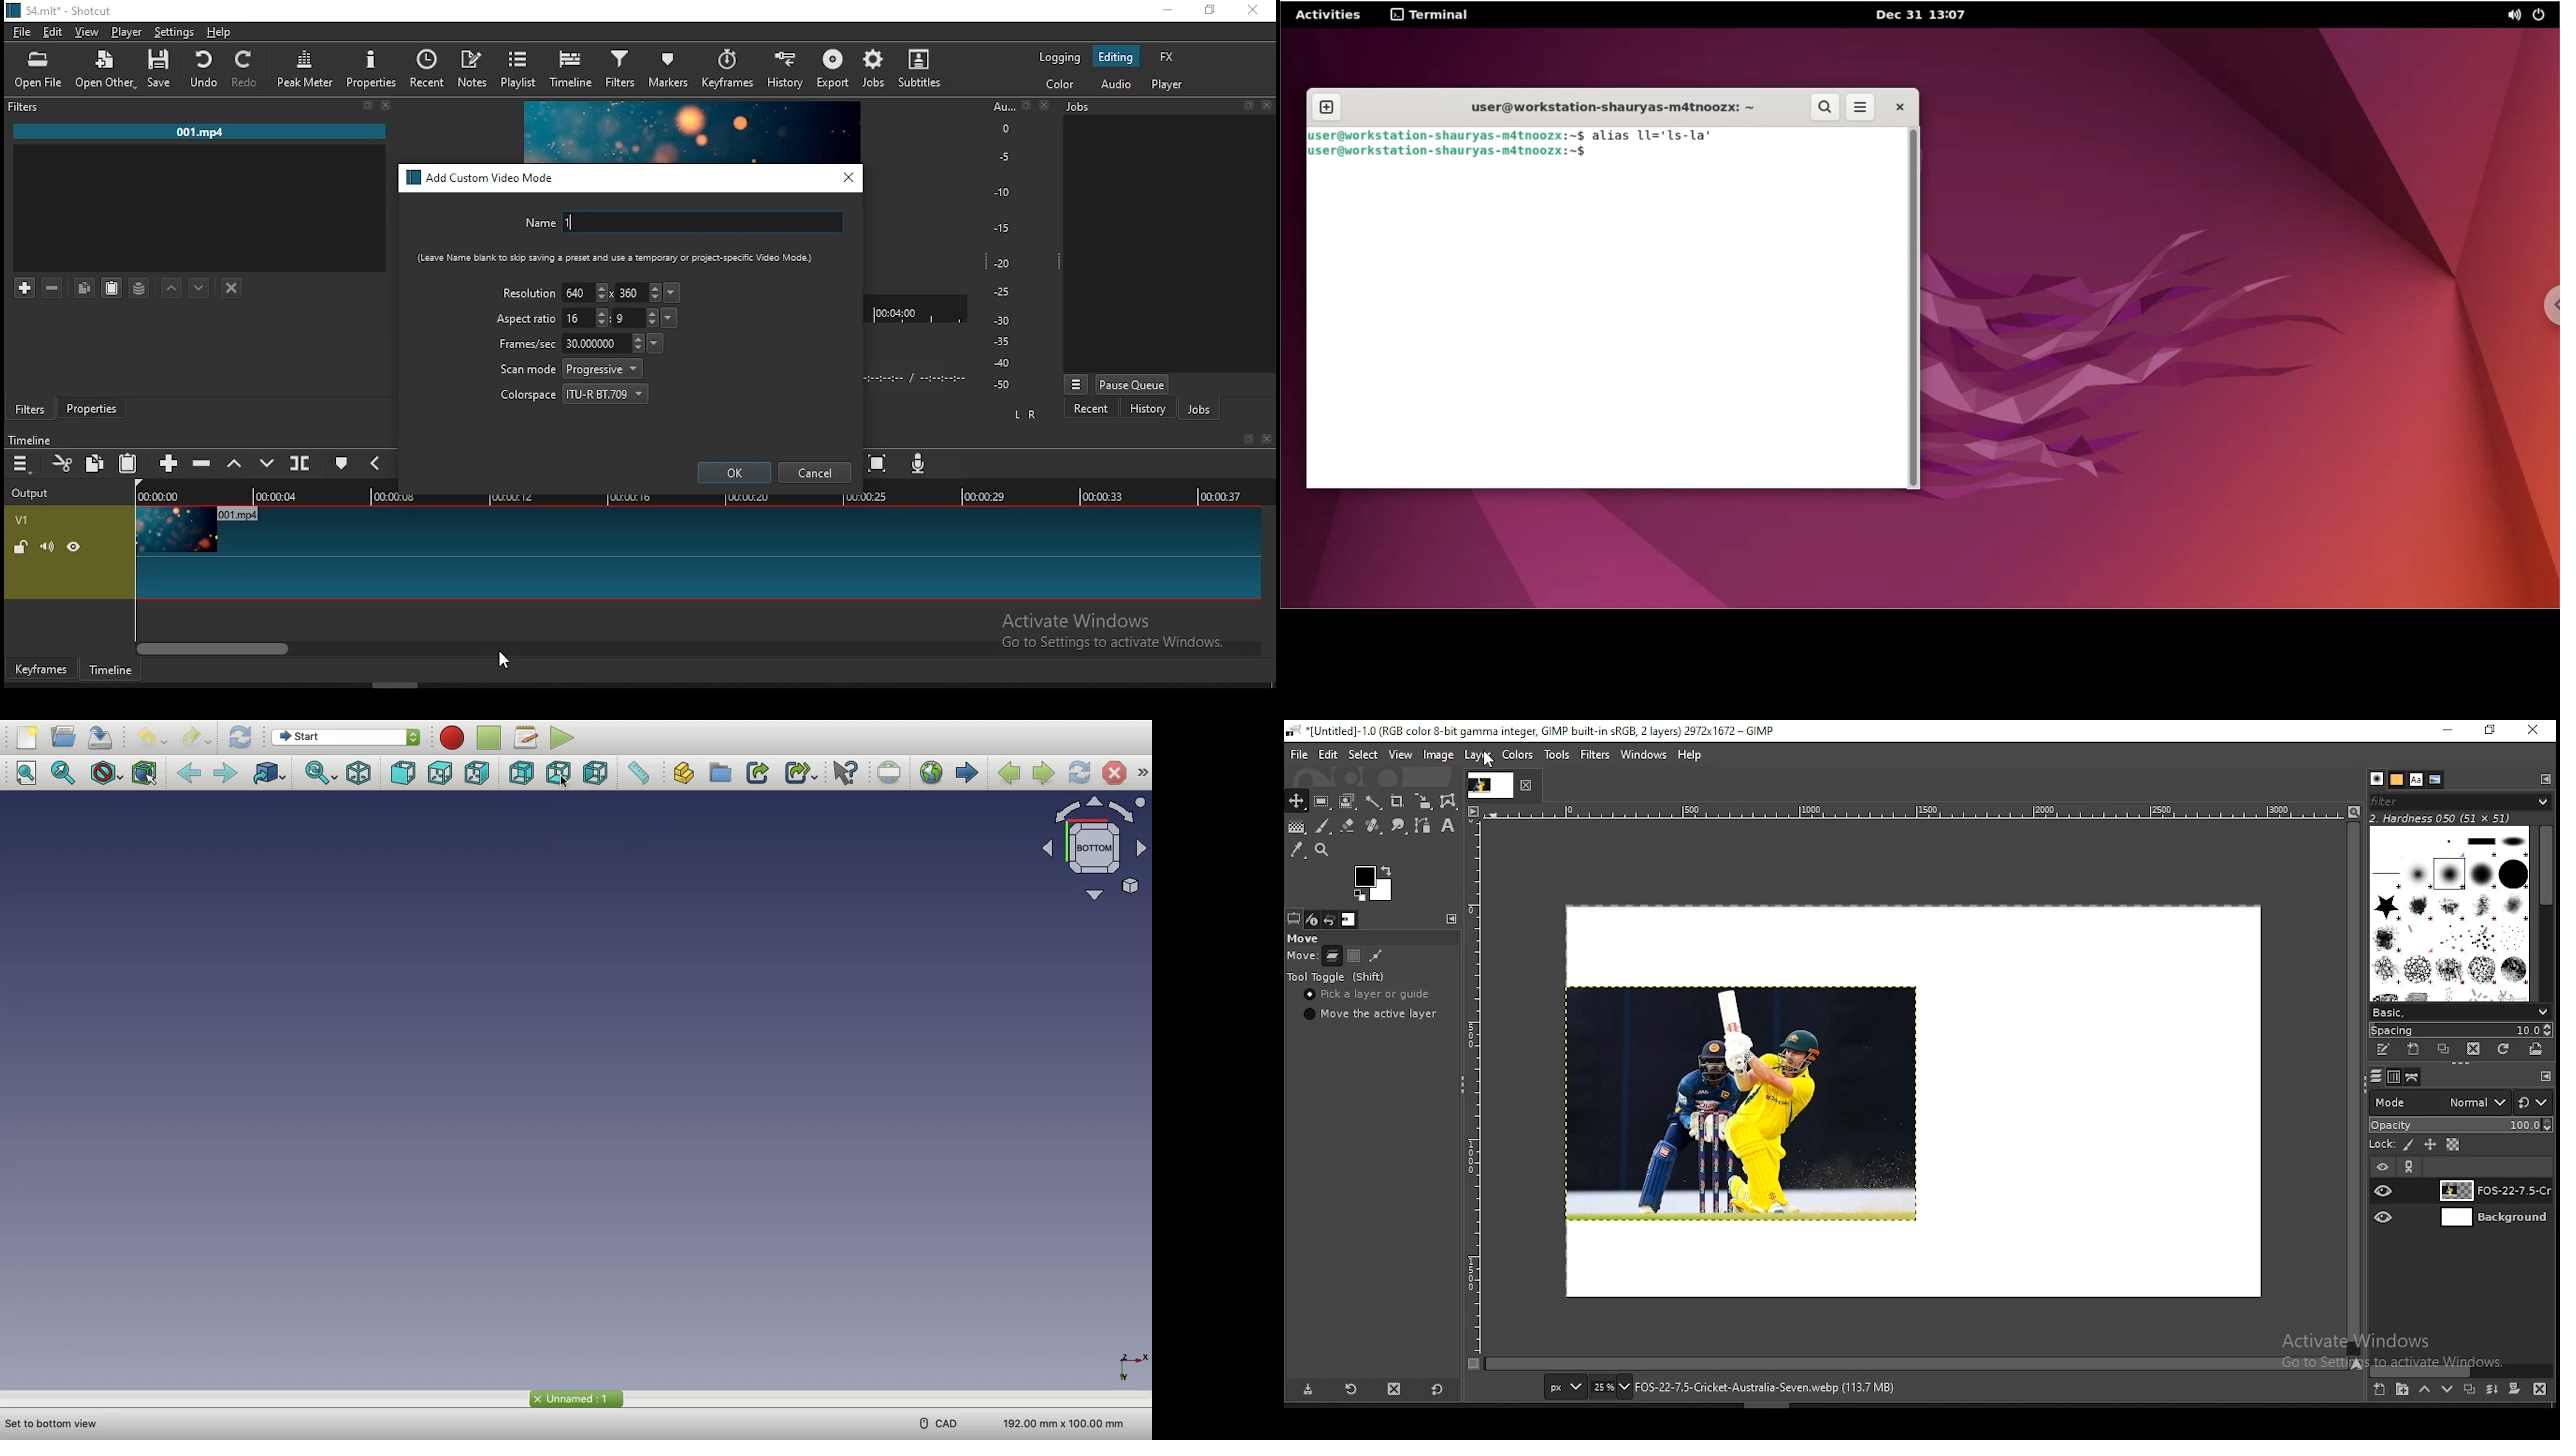 The image size is (2576, 1456). Describe the element at coordinates (619, 257) in the screenshot. I see `(Leave Name blank to skip saving a preset and Use a temporary or Project-specific Video Mode)` at that location.